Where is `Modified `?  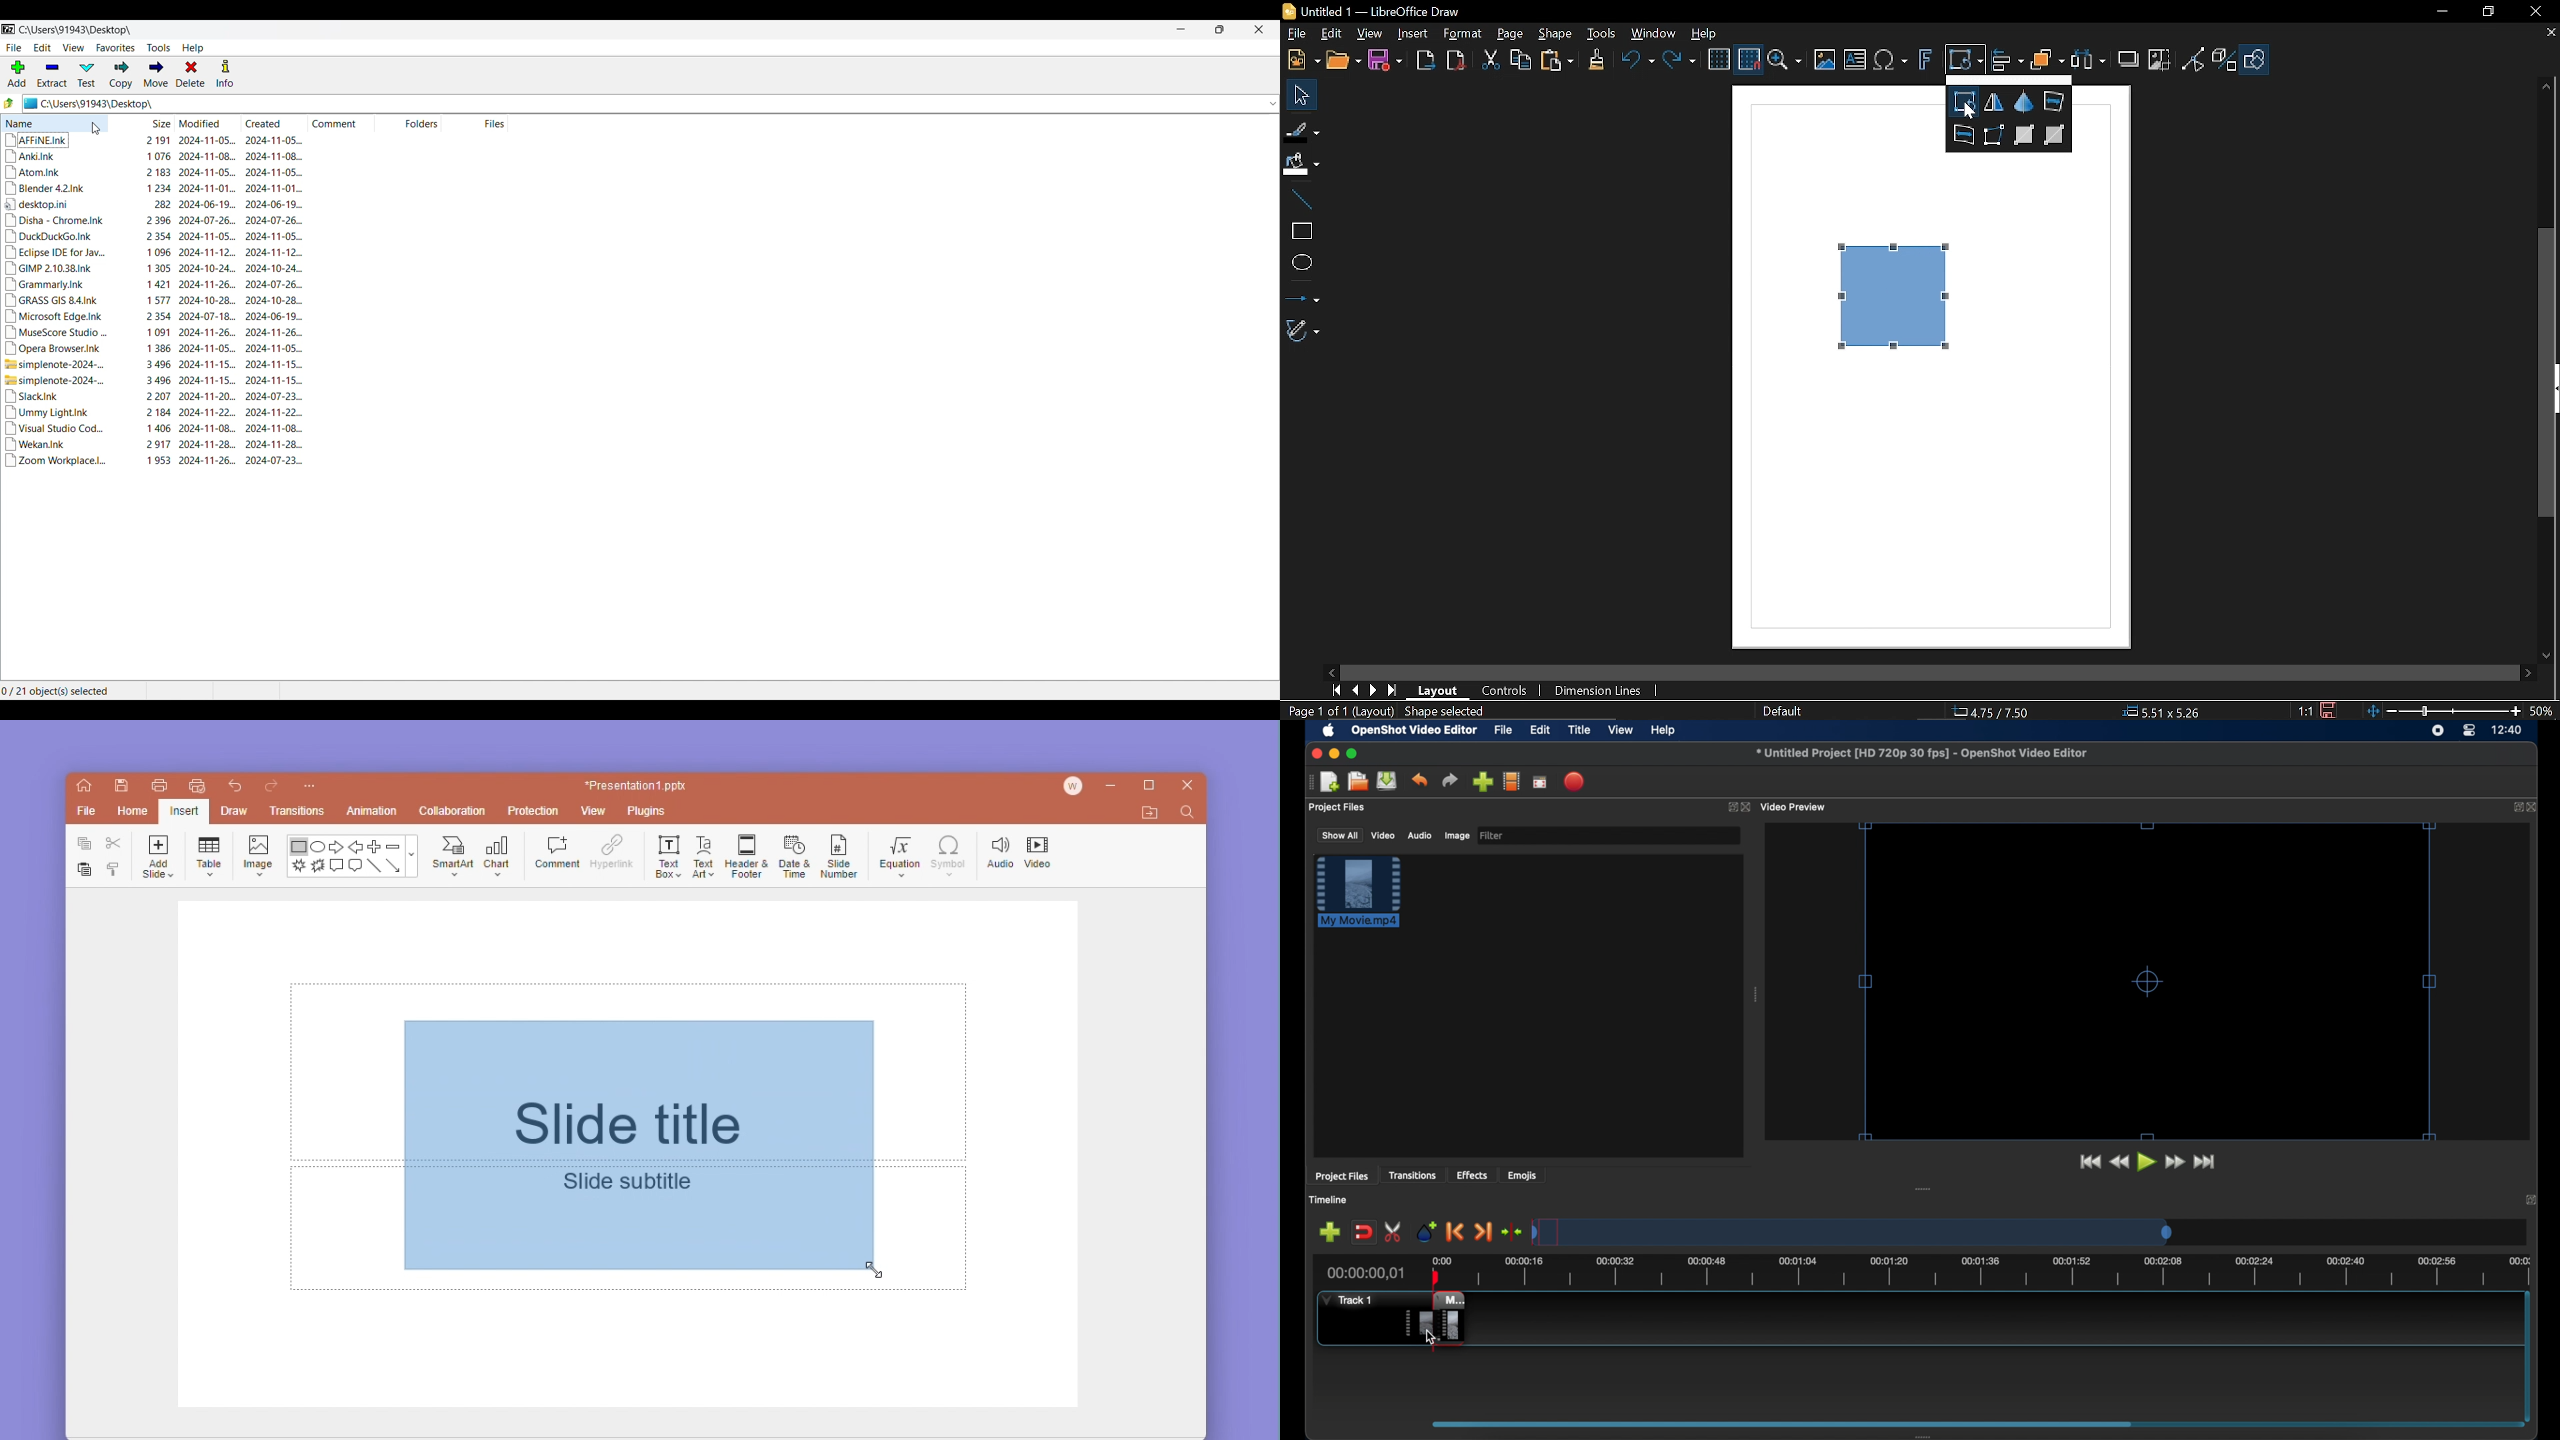
Modified  is located at coordinates (200, 123).